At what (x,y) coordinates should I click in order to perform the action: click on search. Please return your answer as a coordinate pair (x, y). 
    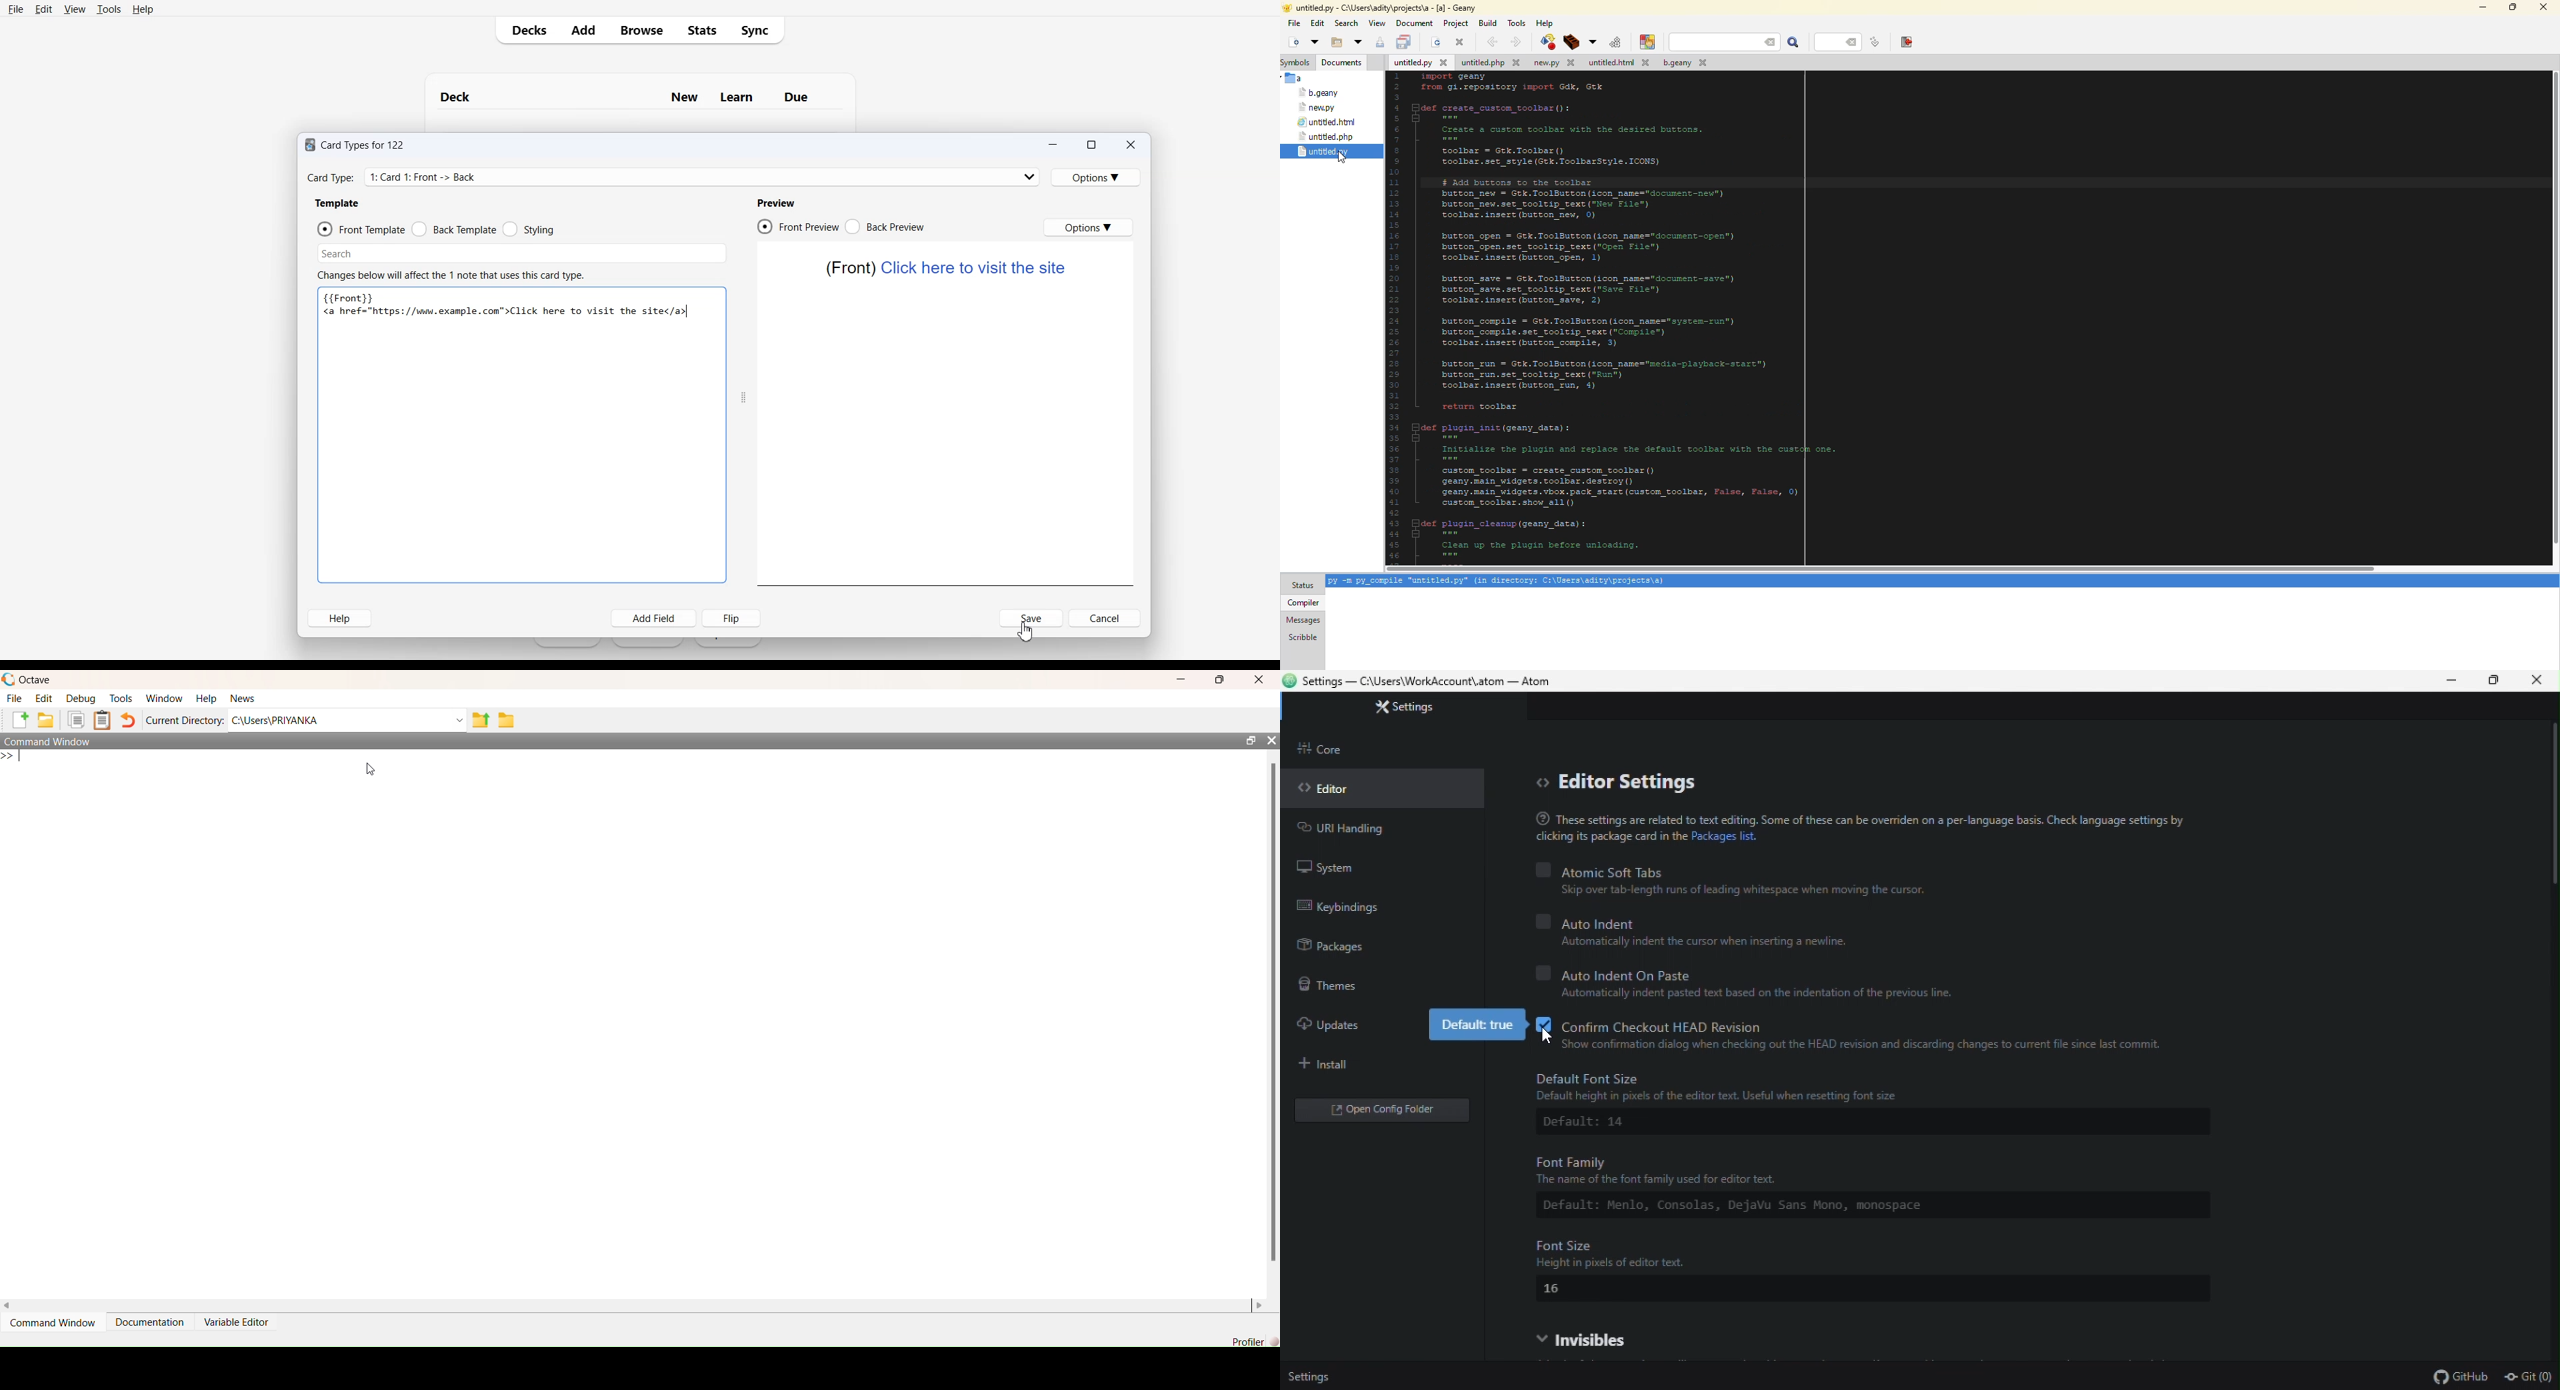
    Looking at the image, I should click on (1347, 23).